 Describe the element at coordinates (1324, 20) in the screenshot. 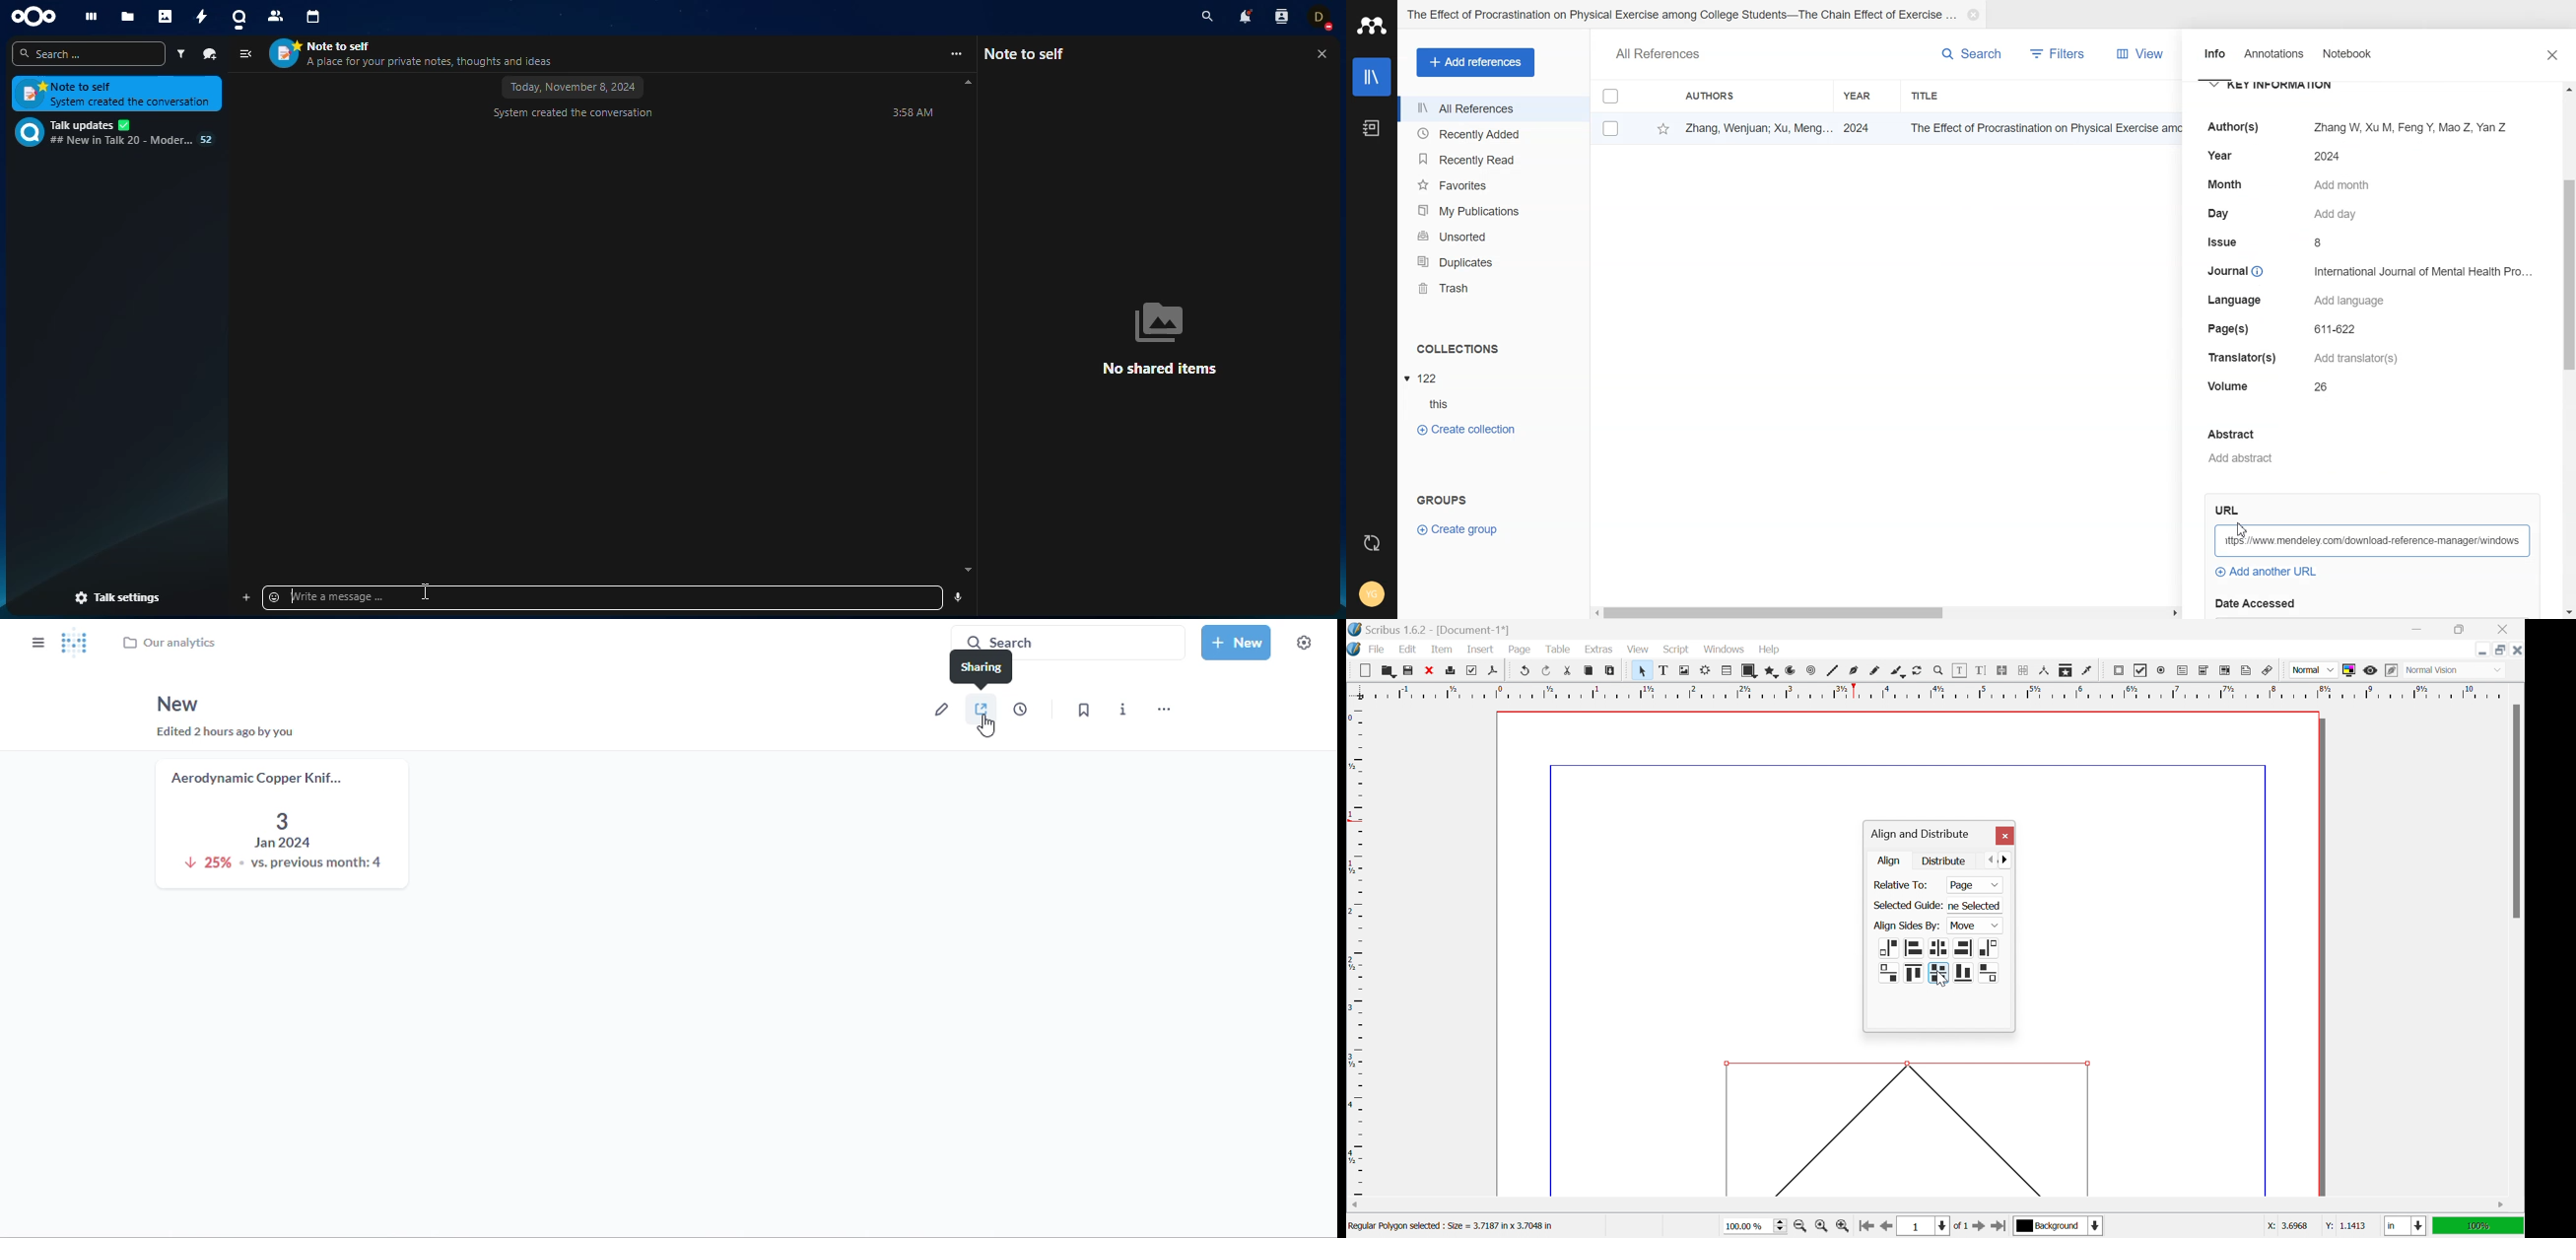

I see `account` at that location.